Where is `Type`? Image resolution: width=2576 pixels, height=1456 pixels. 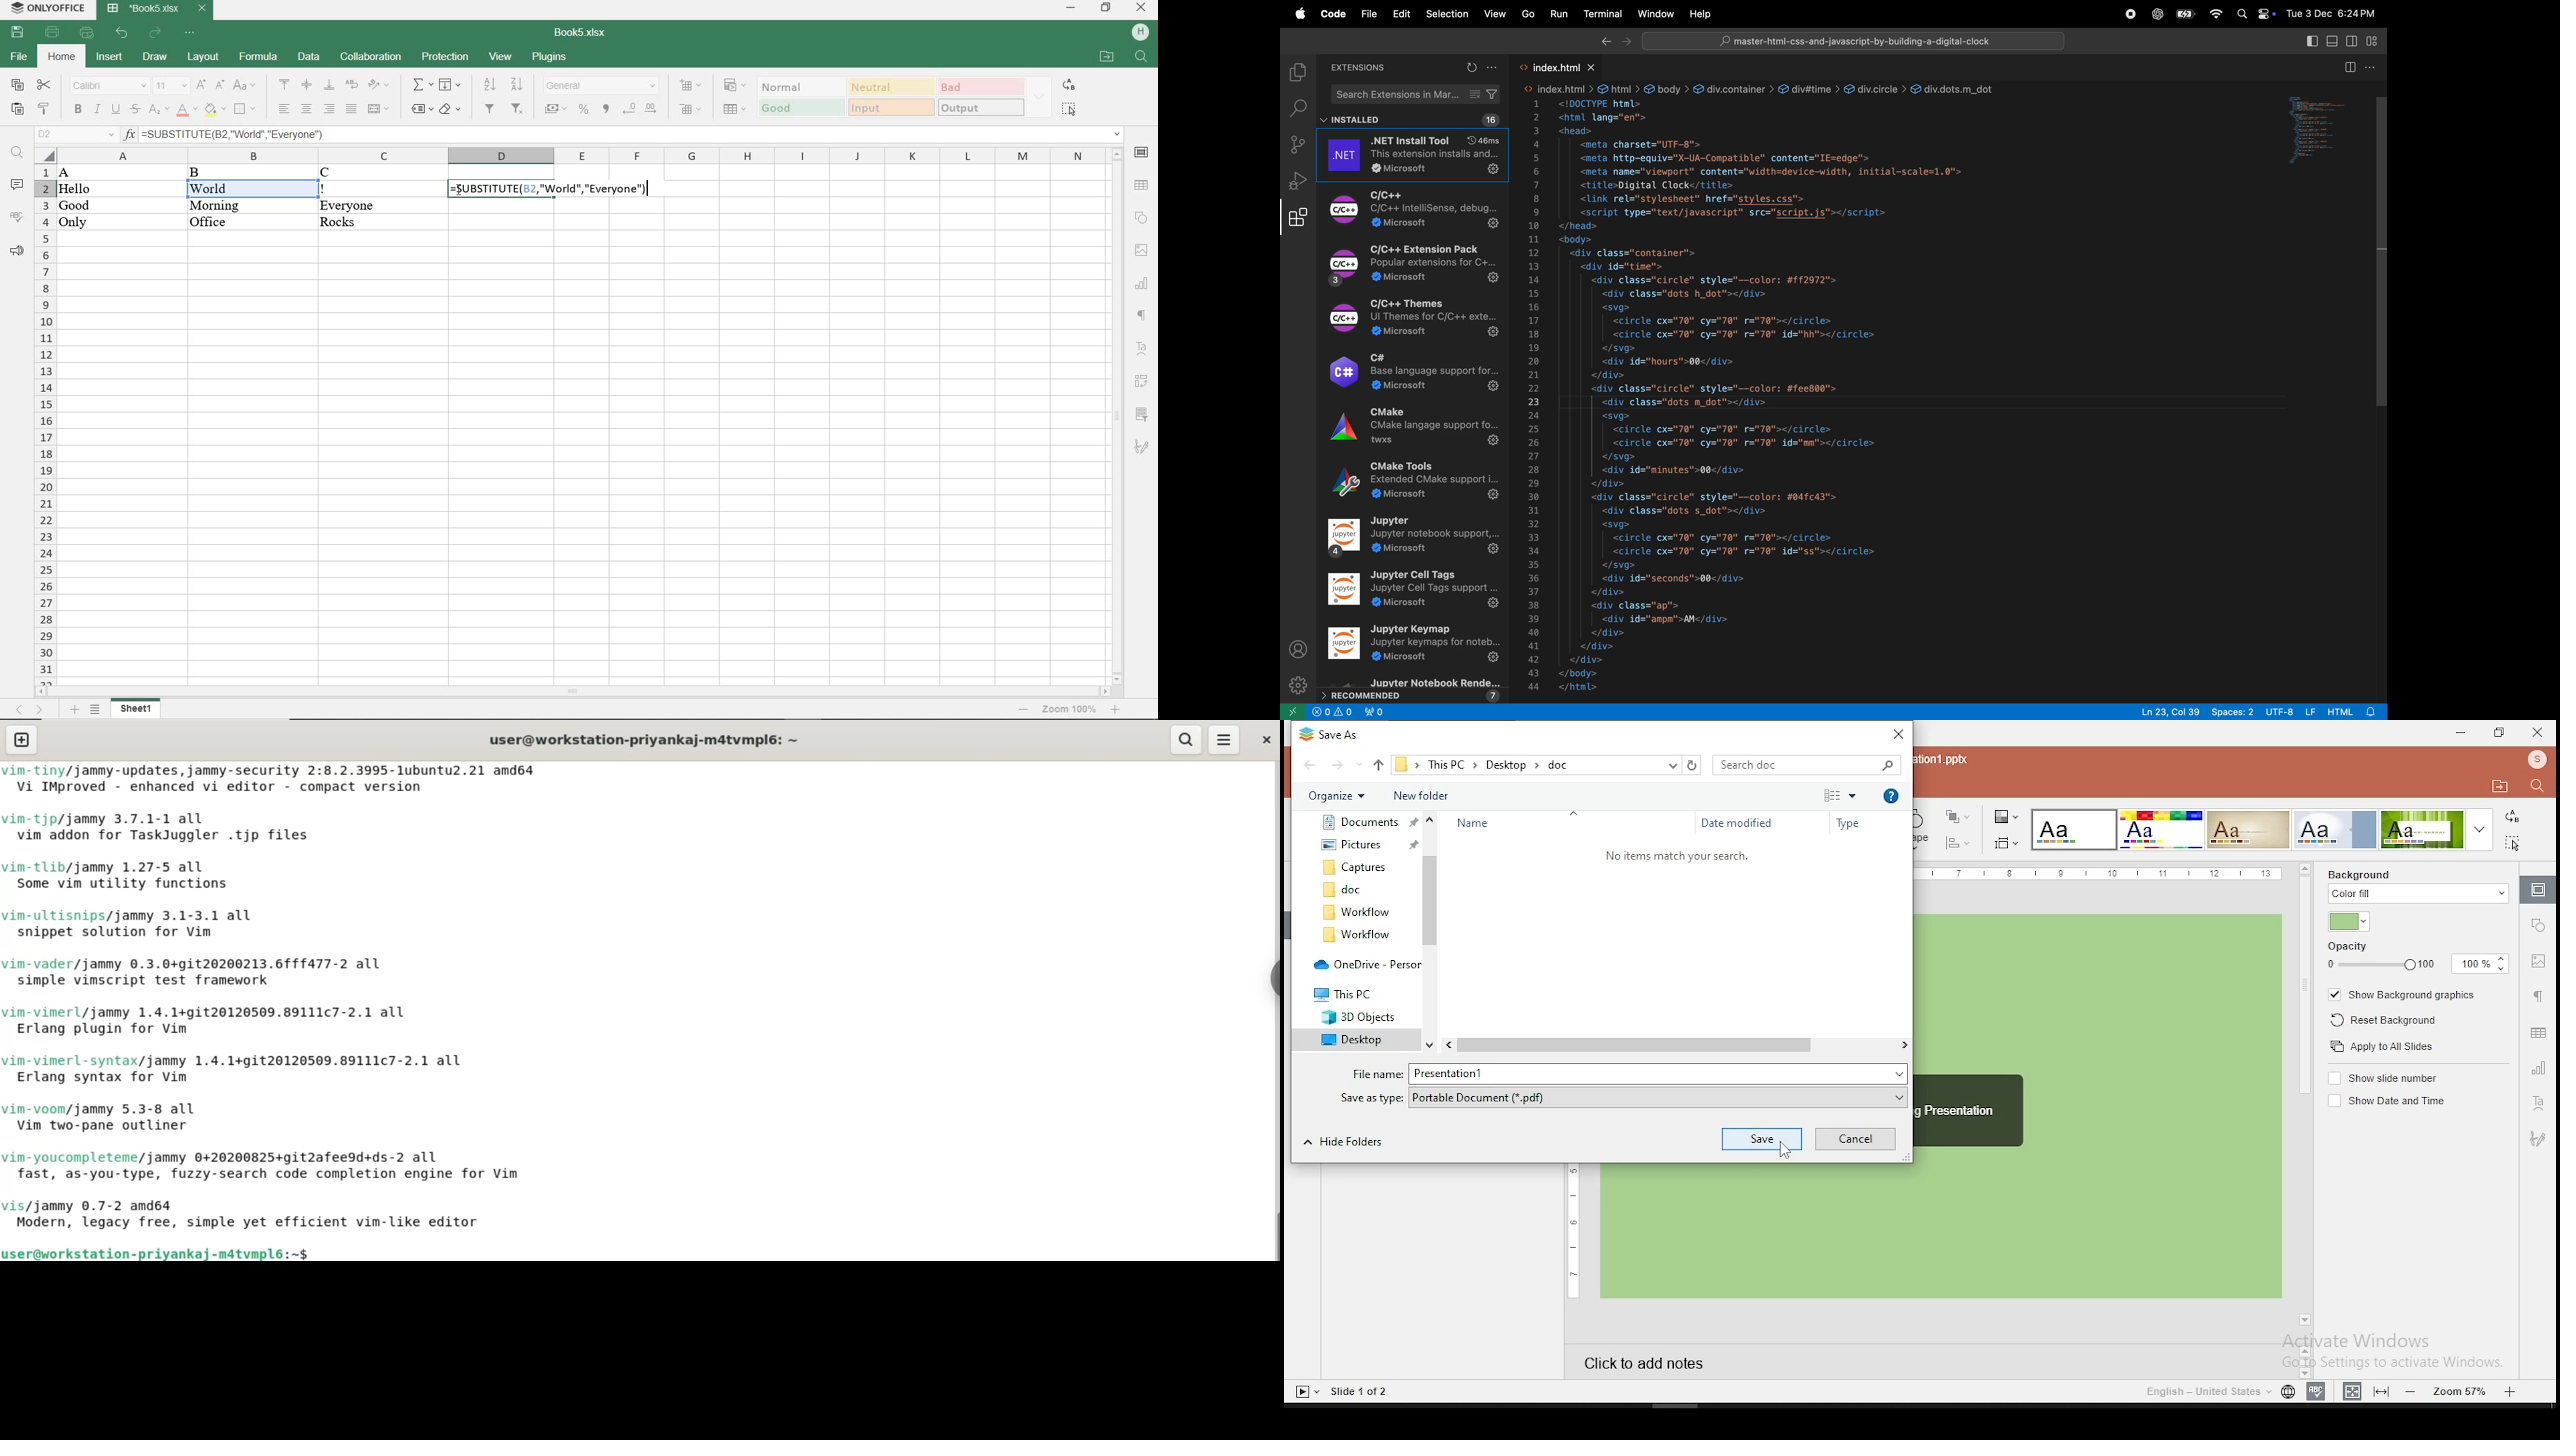 Type is located at coordinates (1854, 823).